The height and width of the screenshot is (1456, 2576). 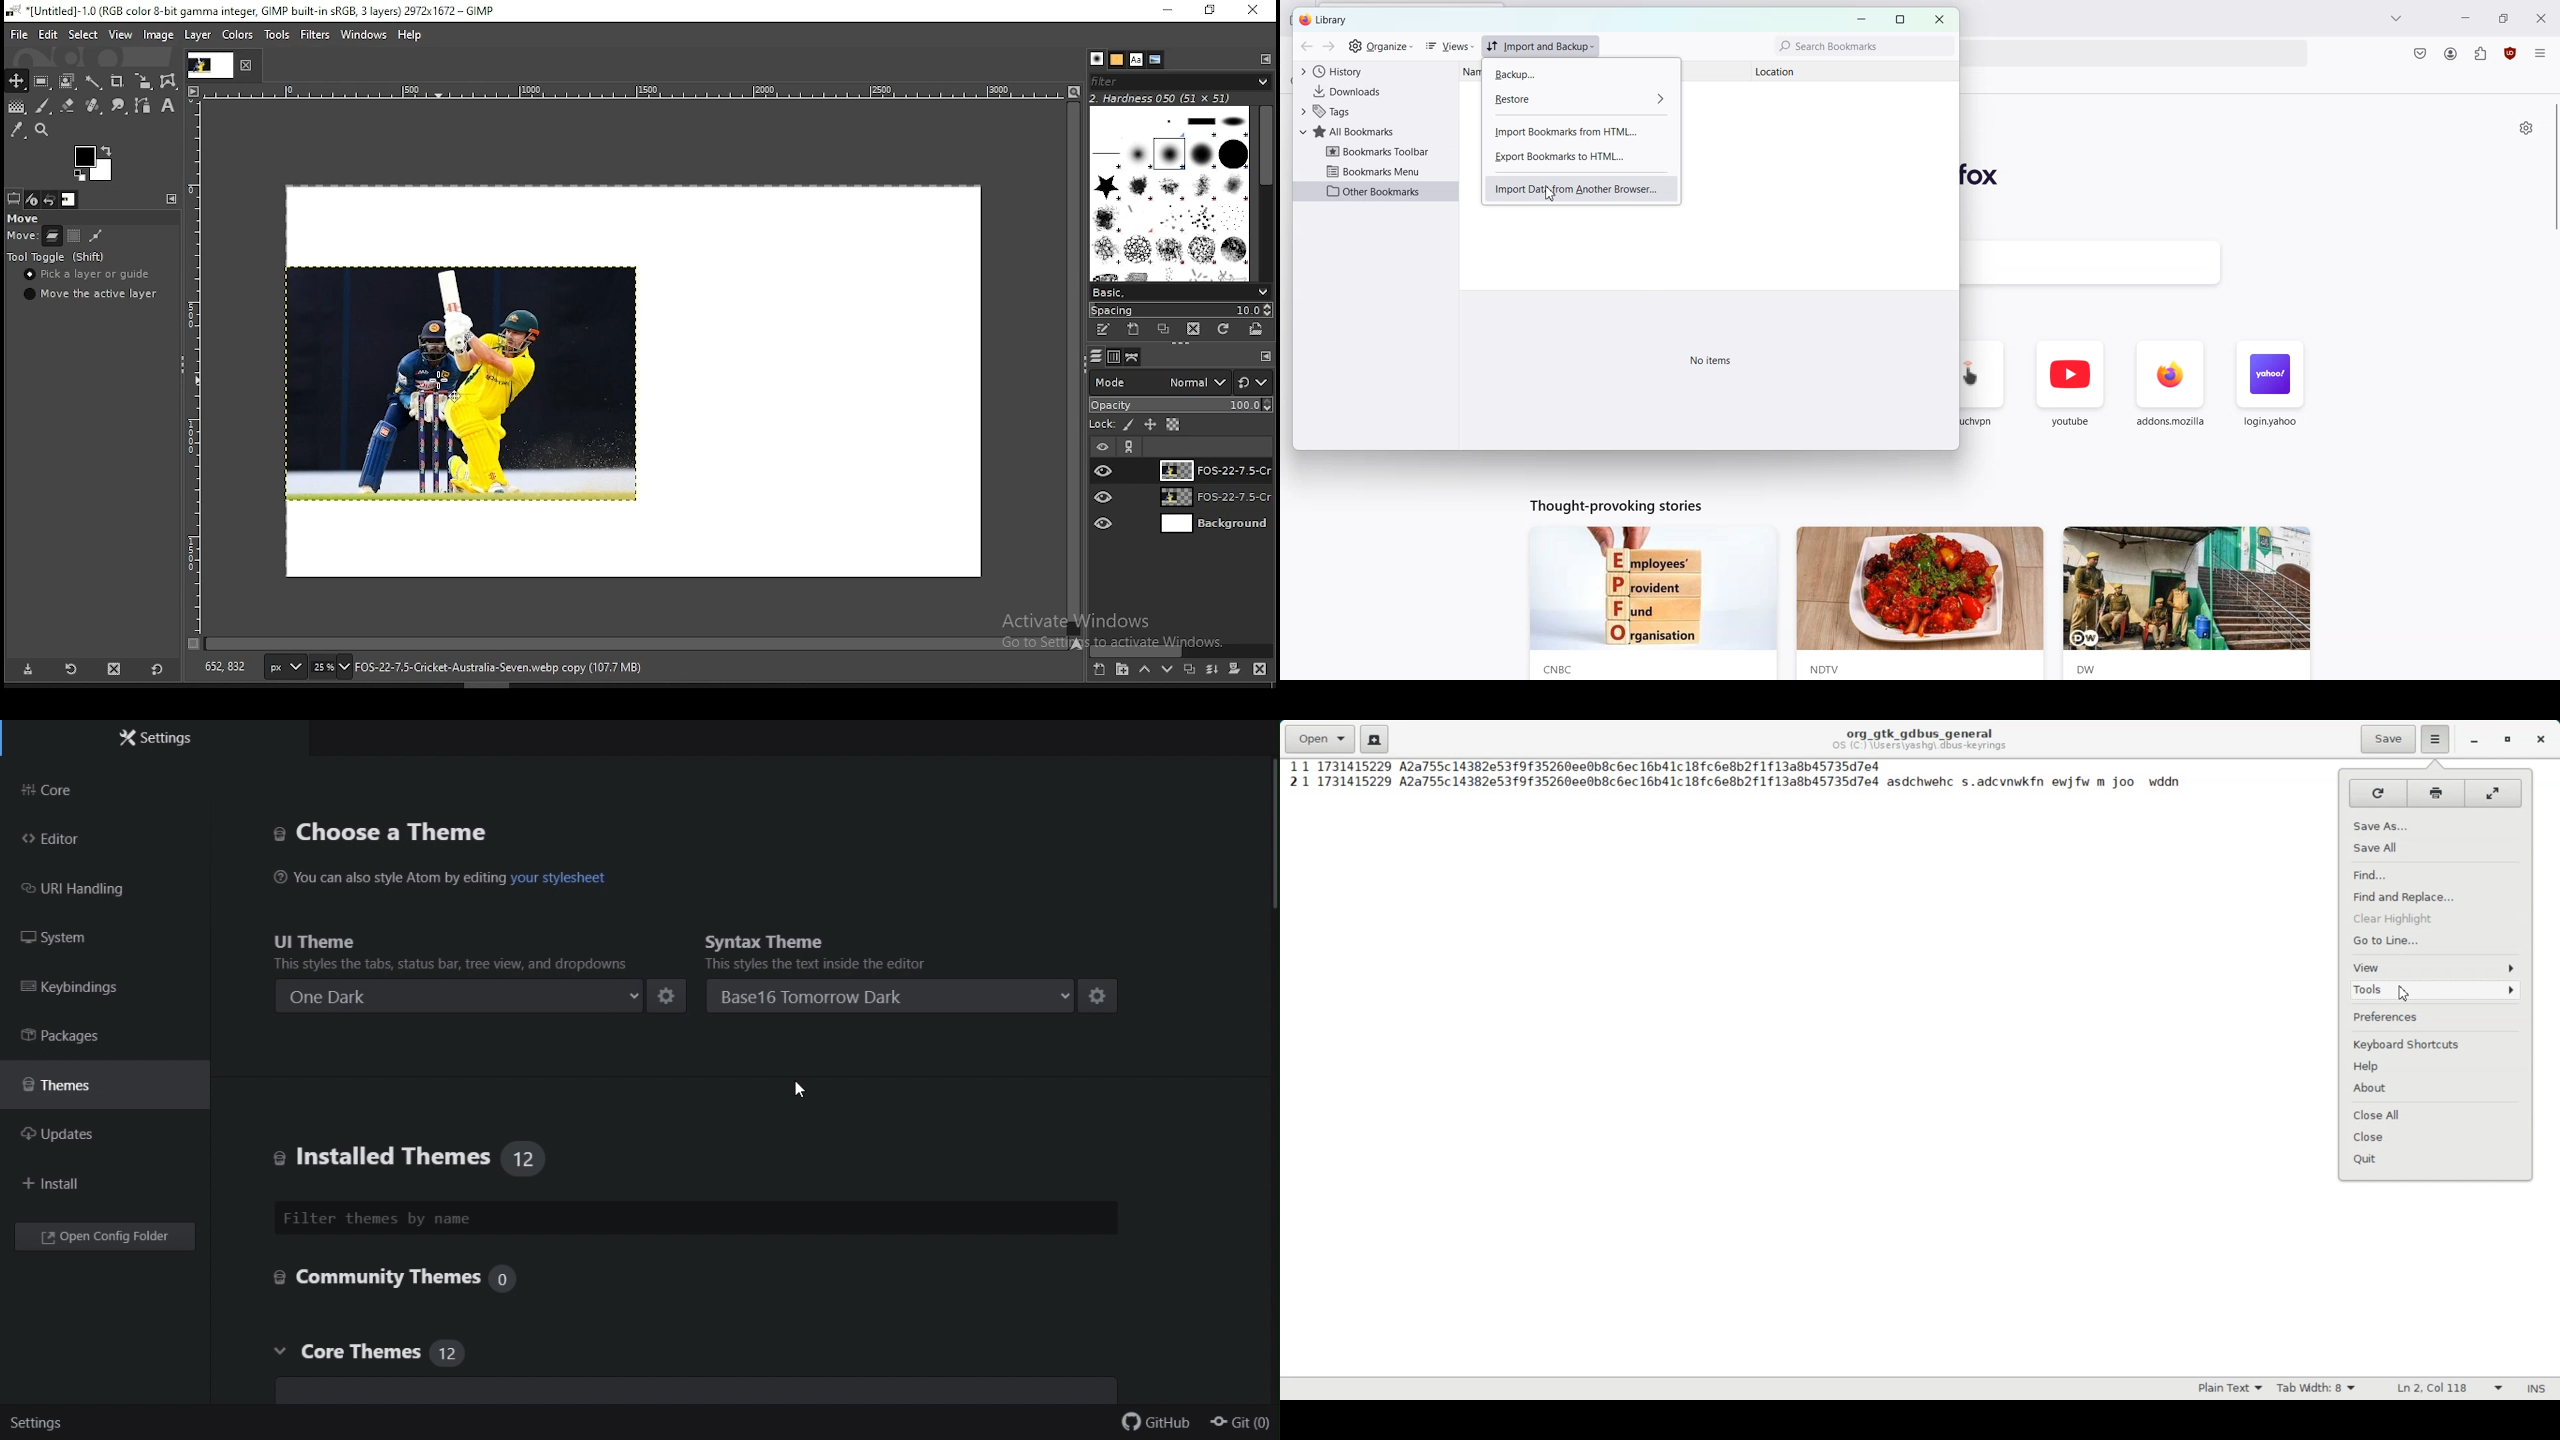 I want to click on System, so click(x=75, y=942).